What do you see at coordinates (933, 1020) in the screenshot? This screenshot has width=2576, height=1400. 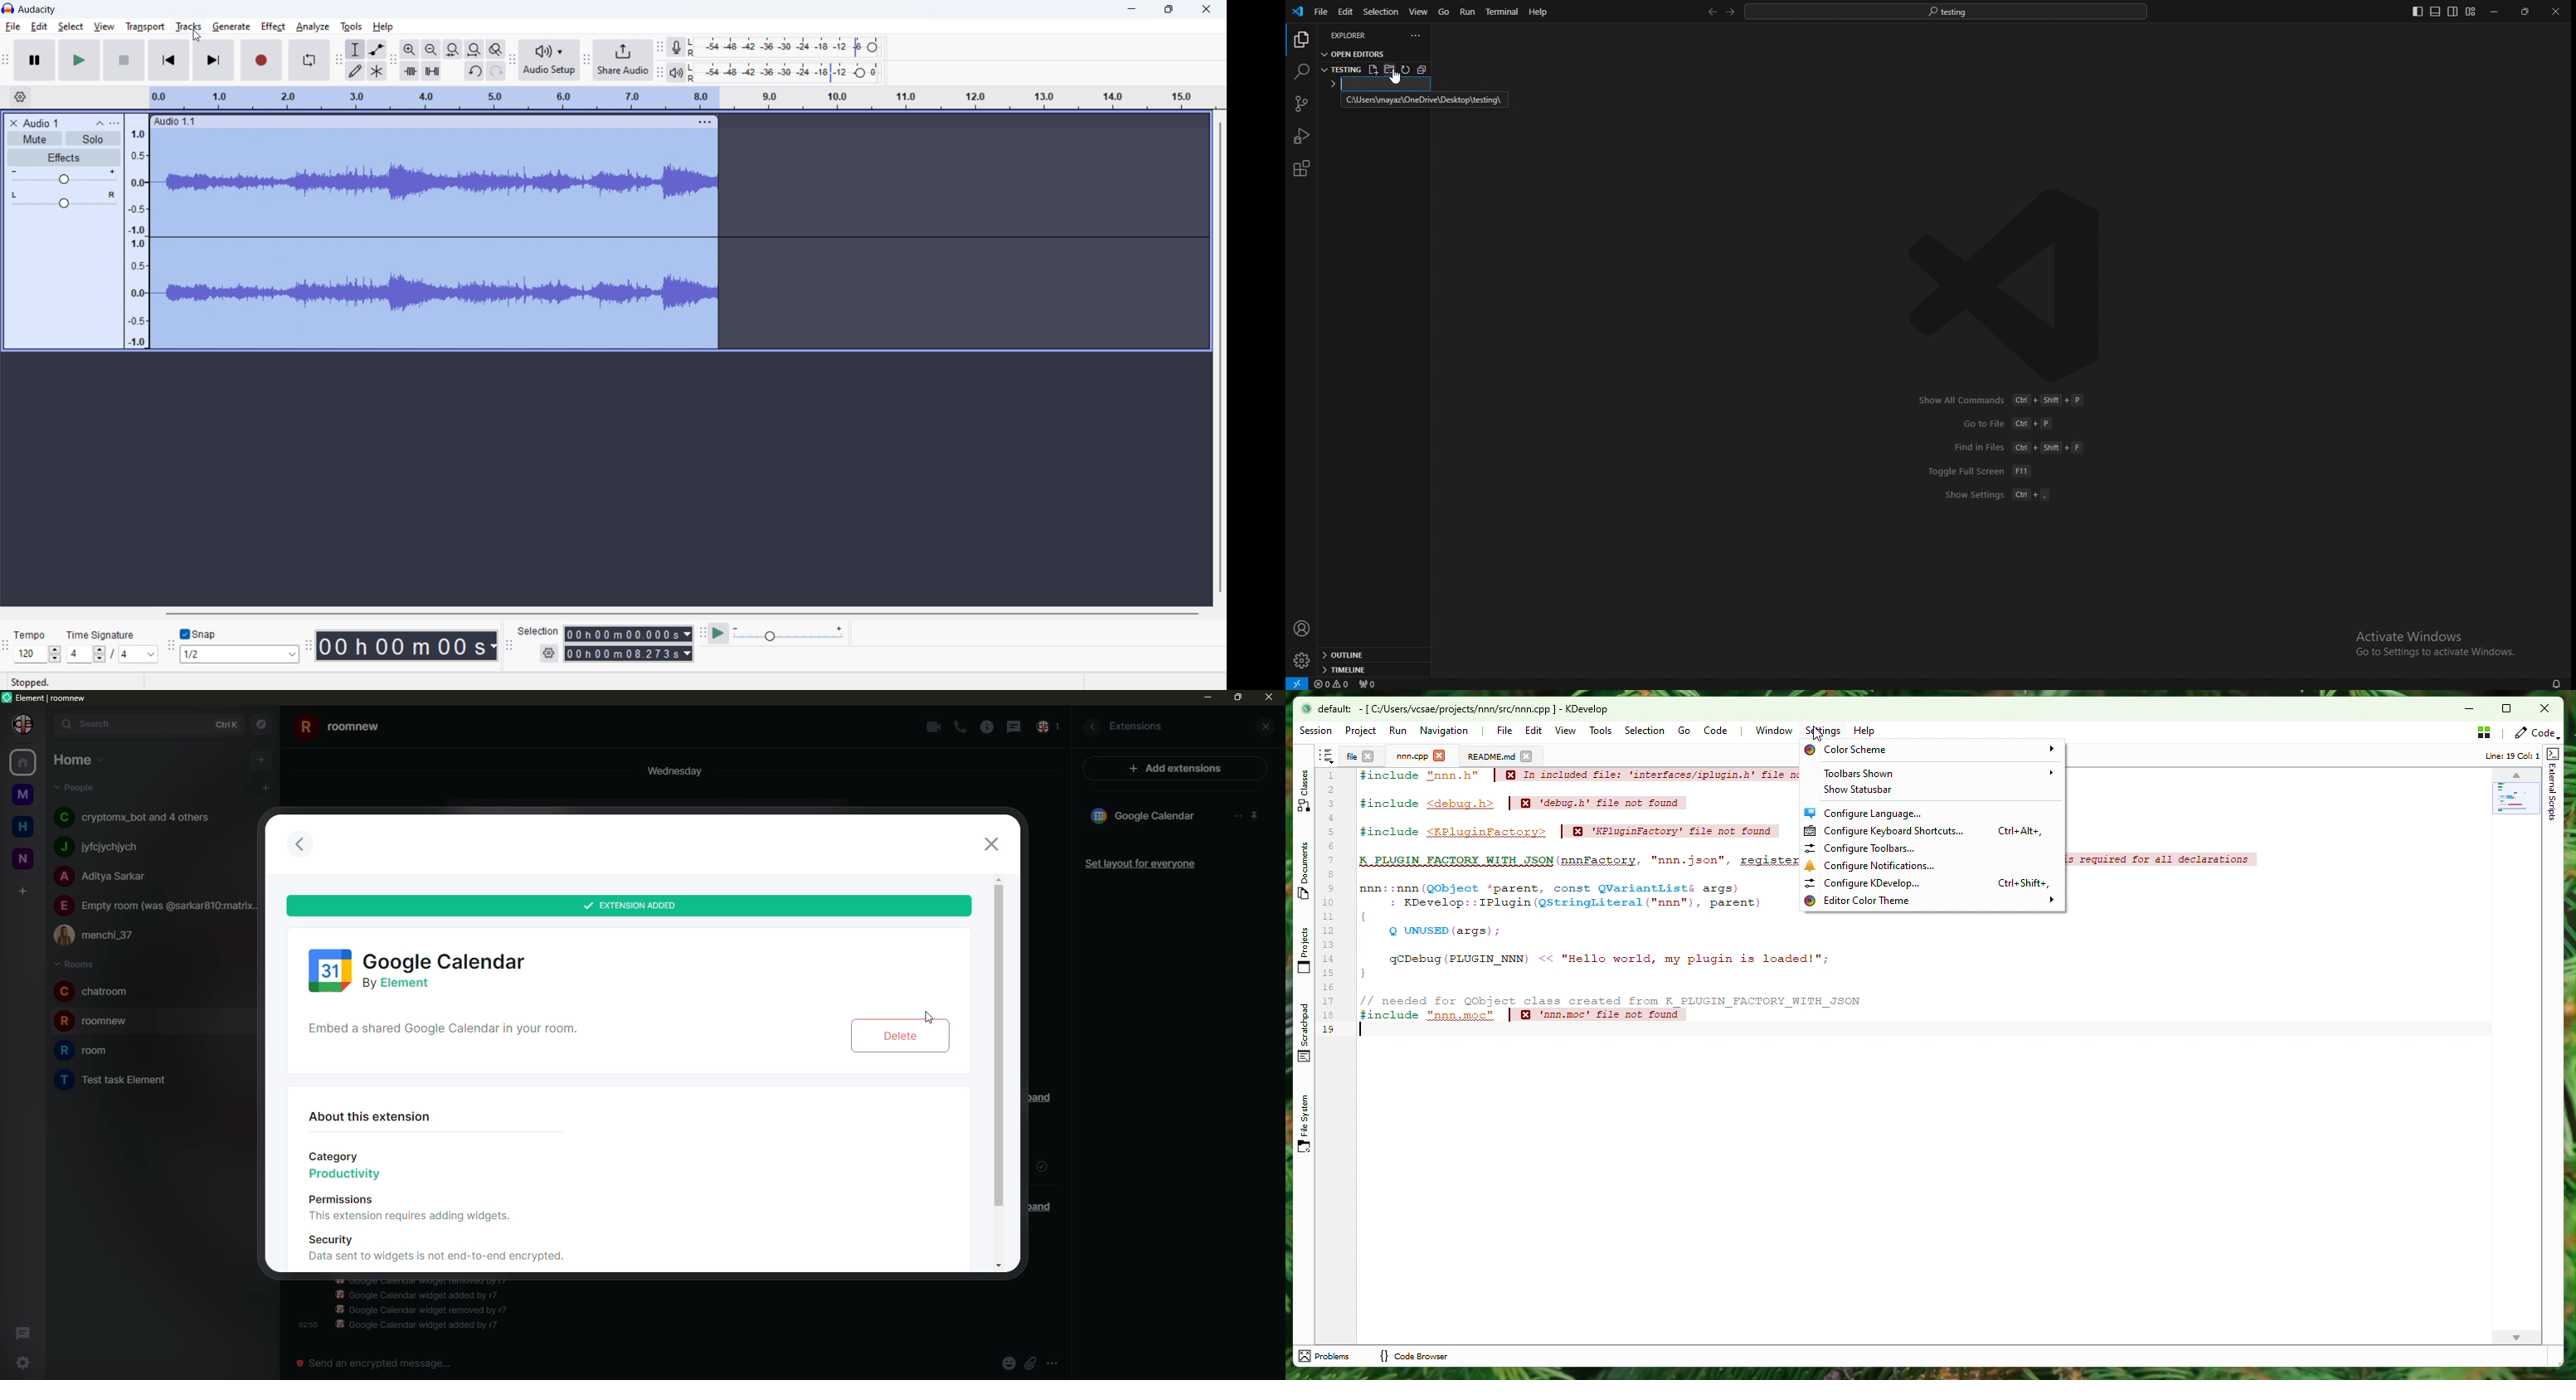 I see `cursor` at bounding box center [933, 1020].